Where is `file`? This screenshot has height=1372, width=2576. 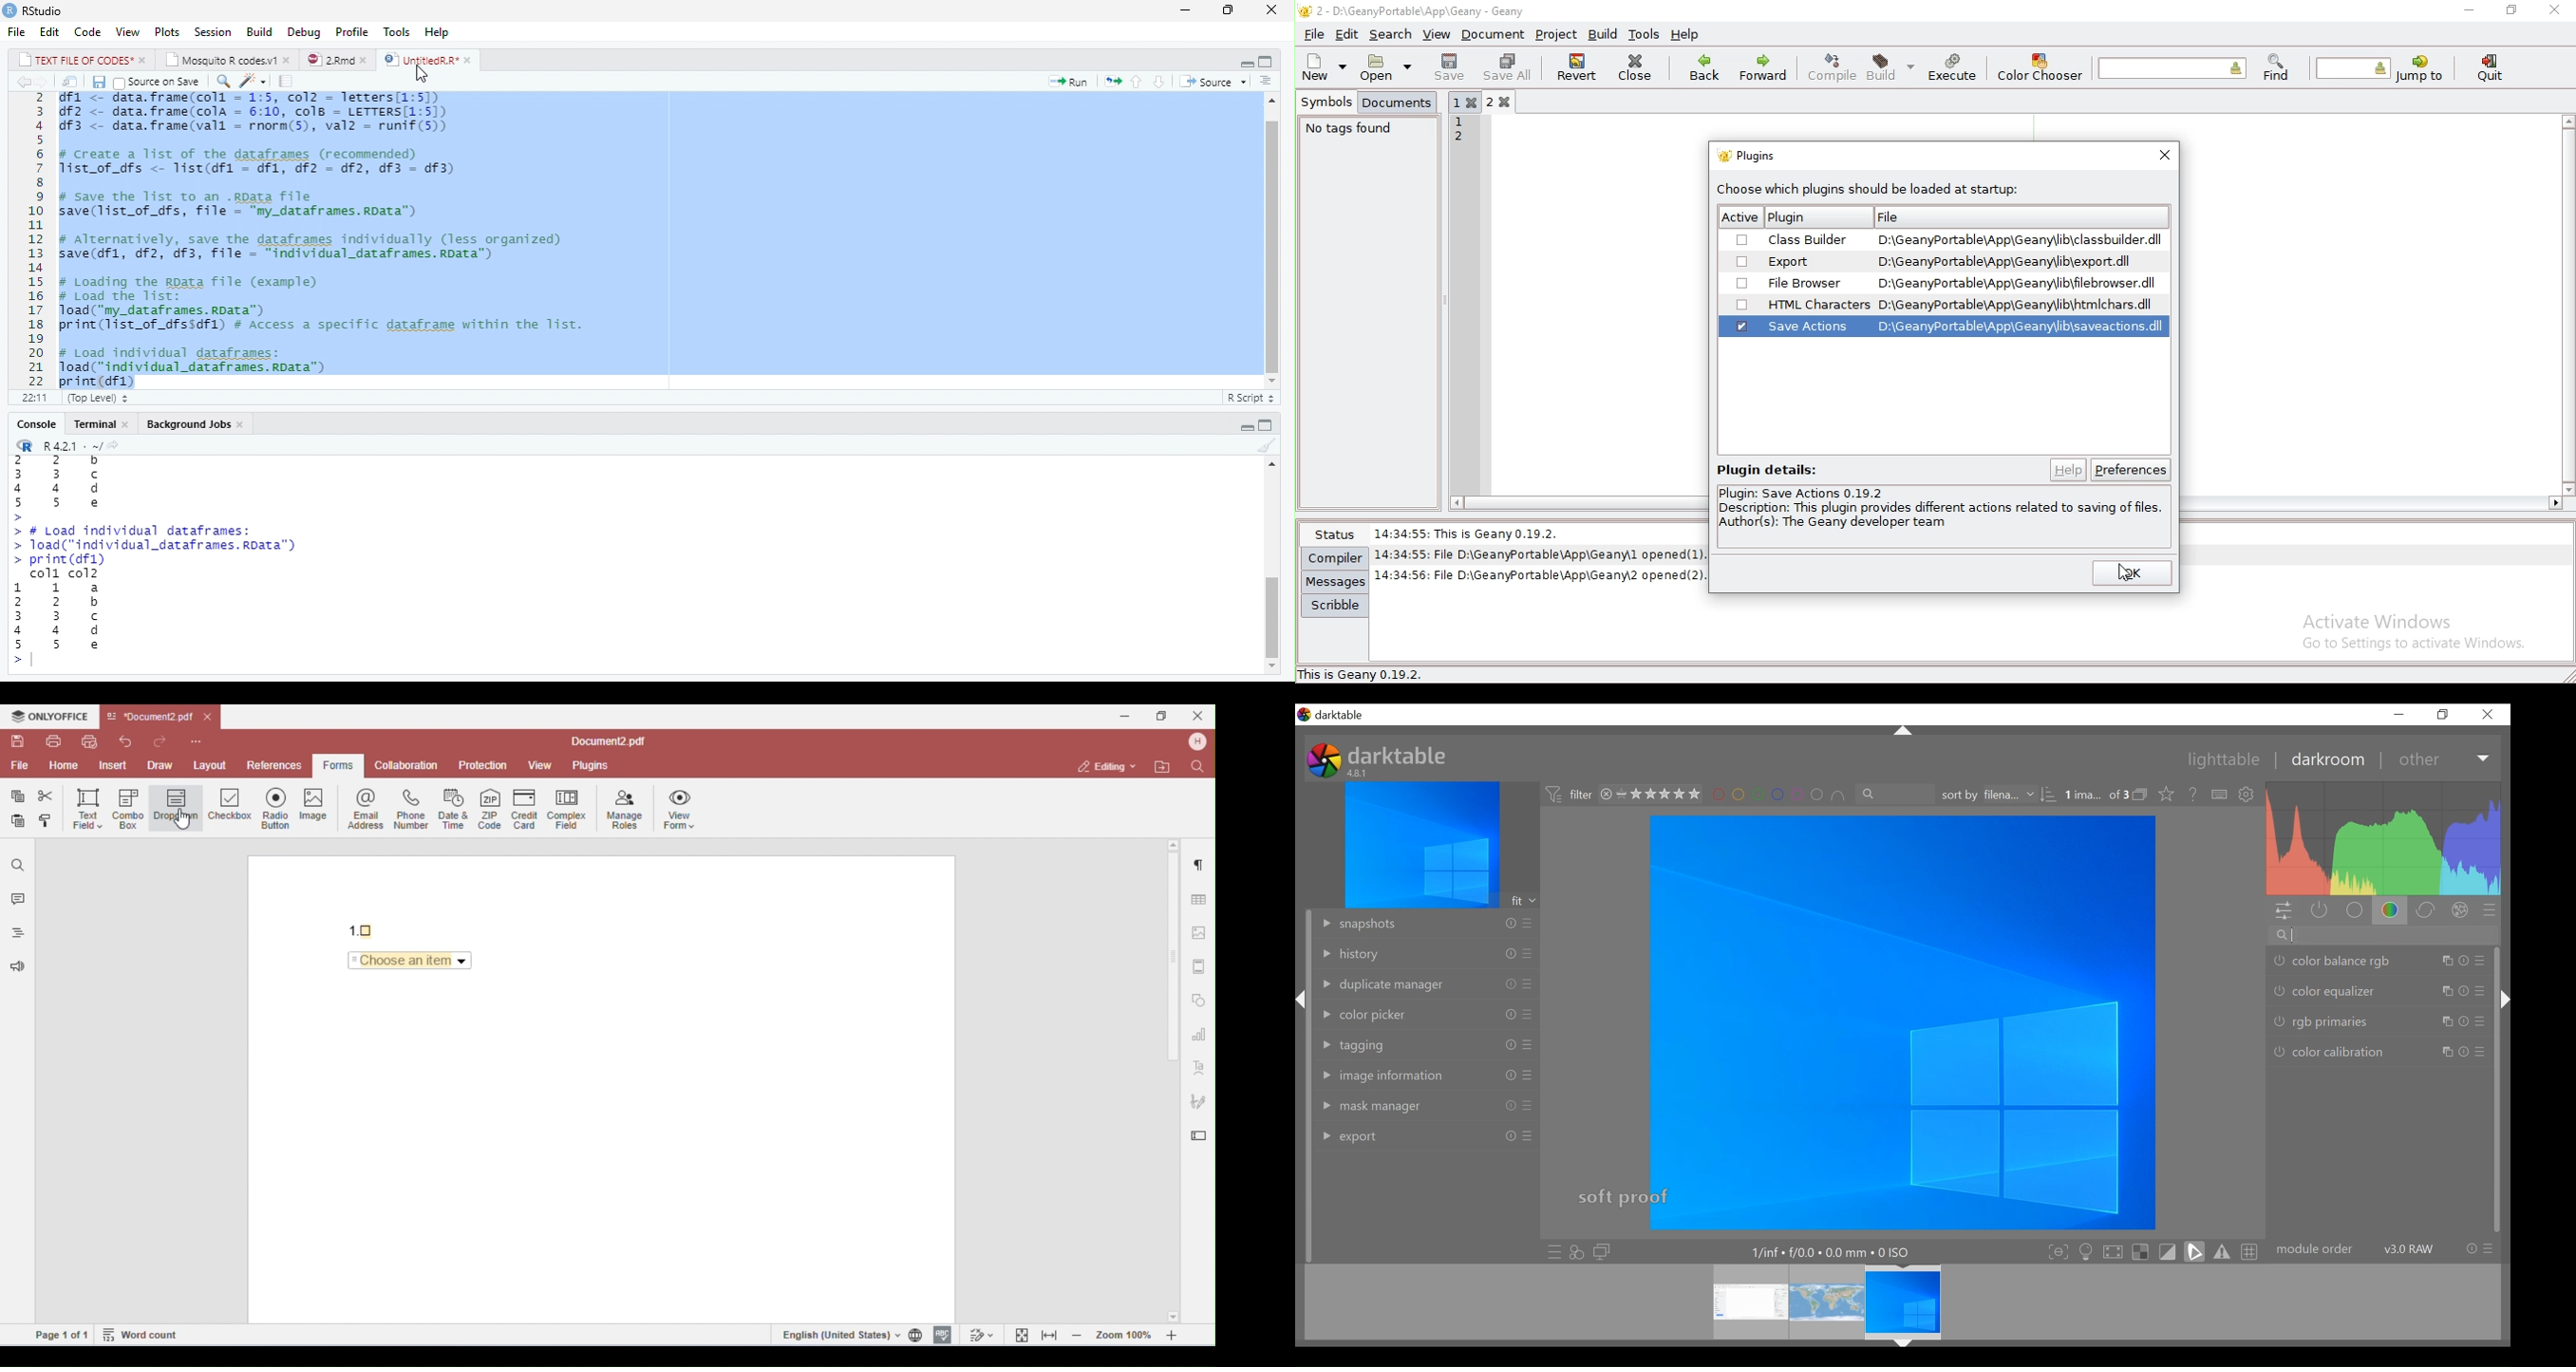 file is located at coordinates (1315, 32).